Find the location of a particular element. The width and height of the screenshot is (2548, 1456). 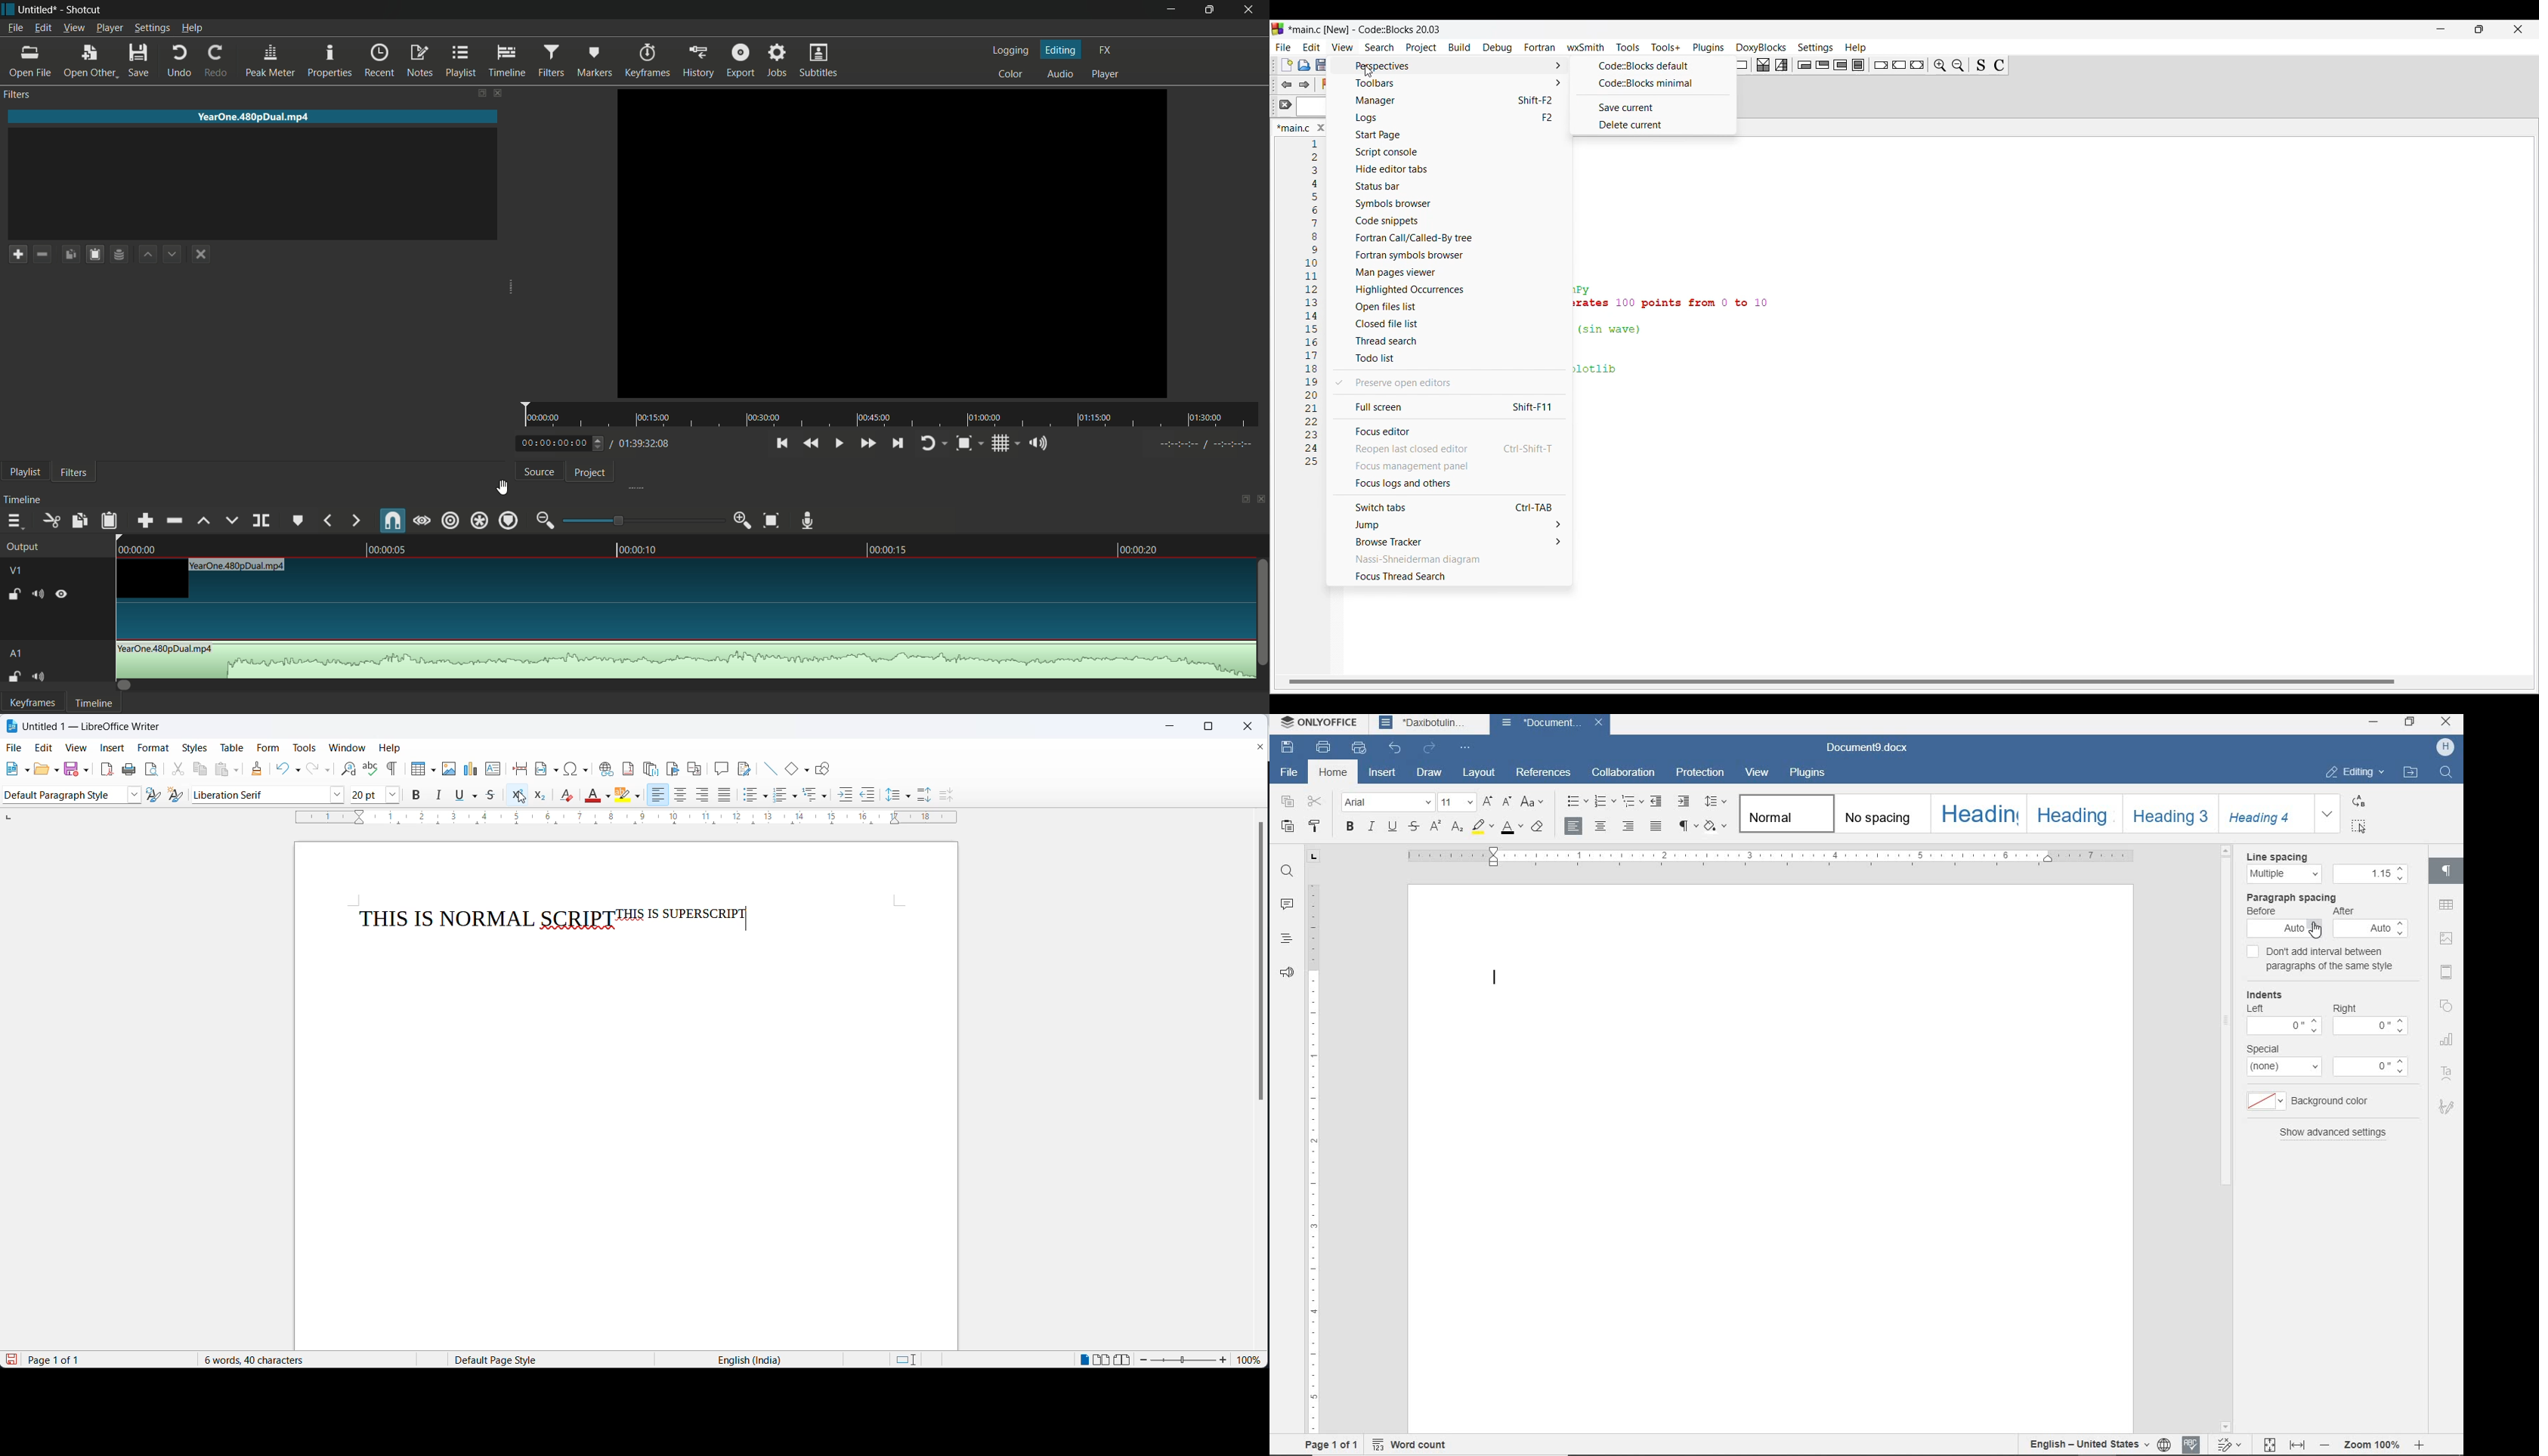

Build menu is located at coordinates (1460, 47).